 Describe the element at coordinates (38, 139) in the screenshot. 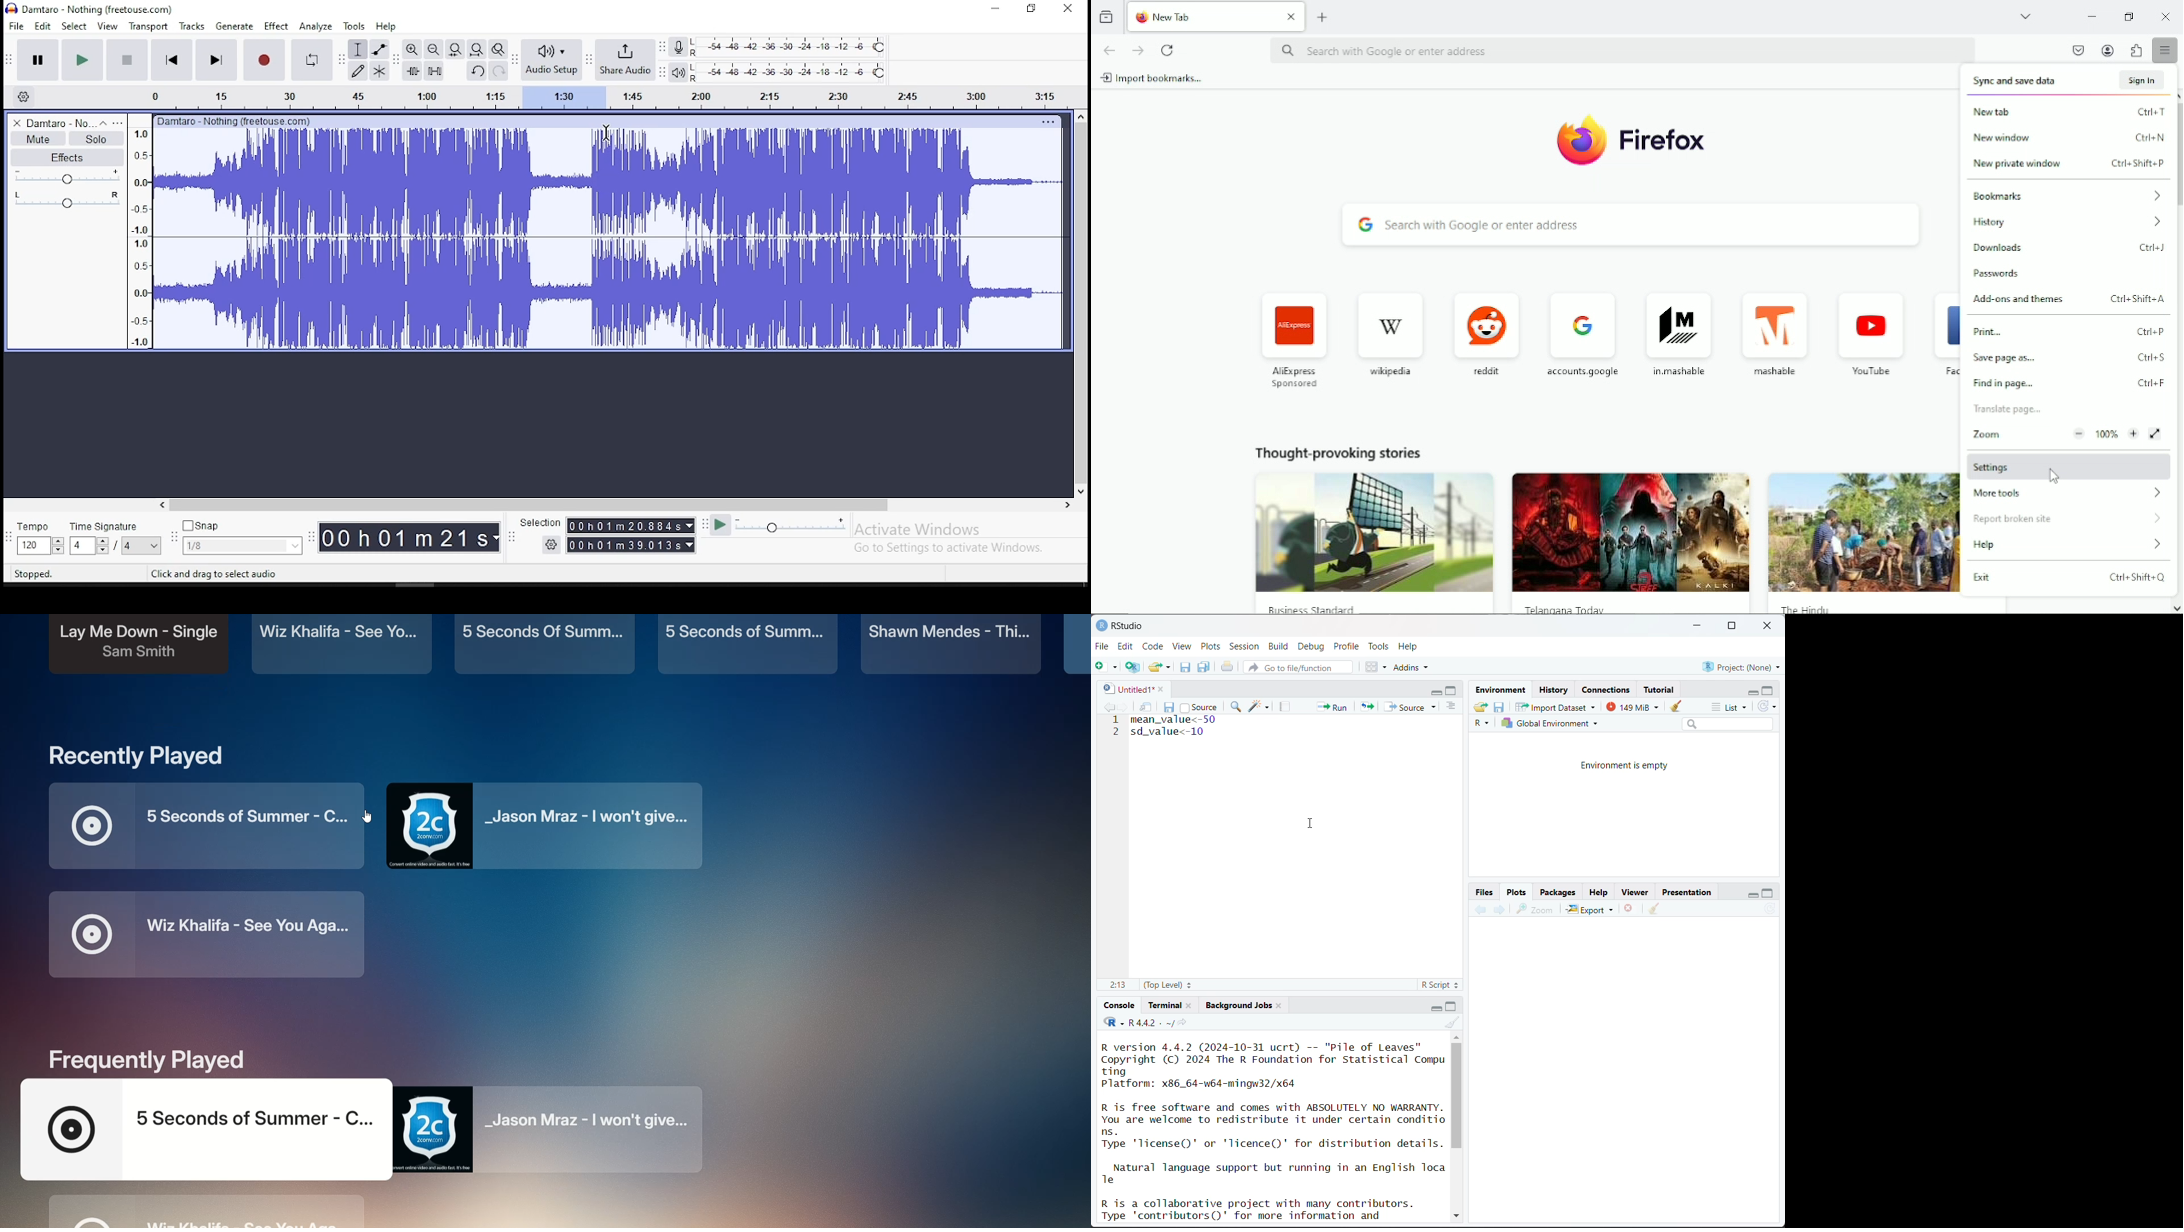

I see `mute` at that location.